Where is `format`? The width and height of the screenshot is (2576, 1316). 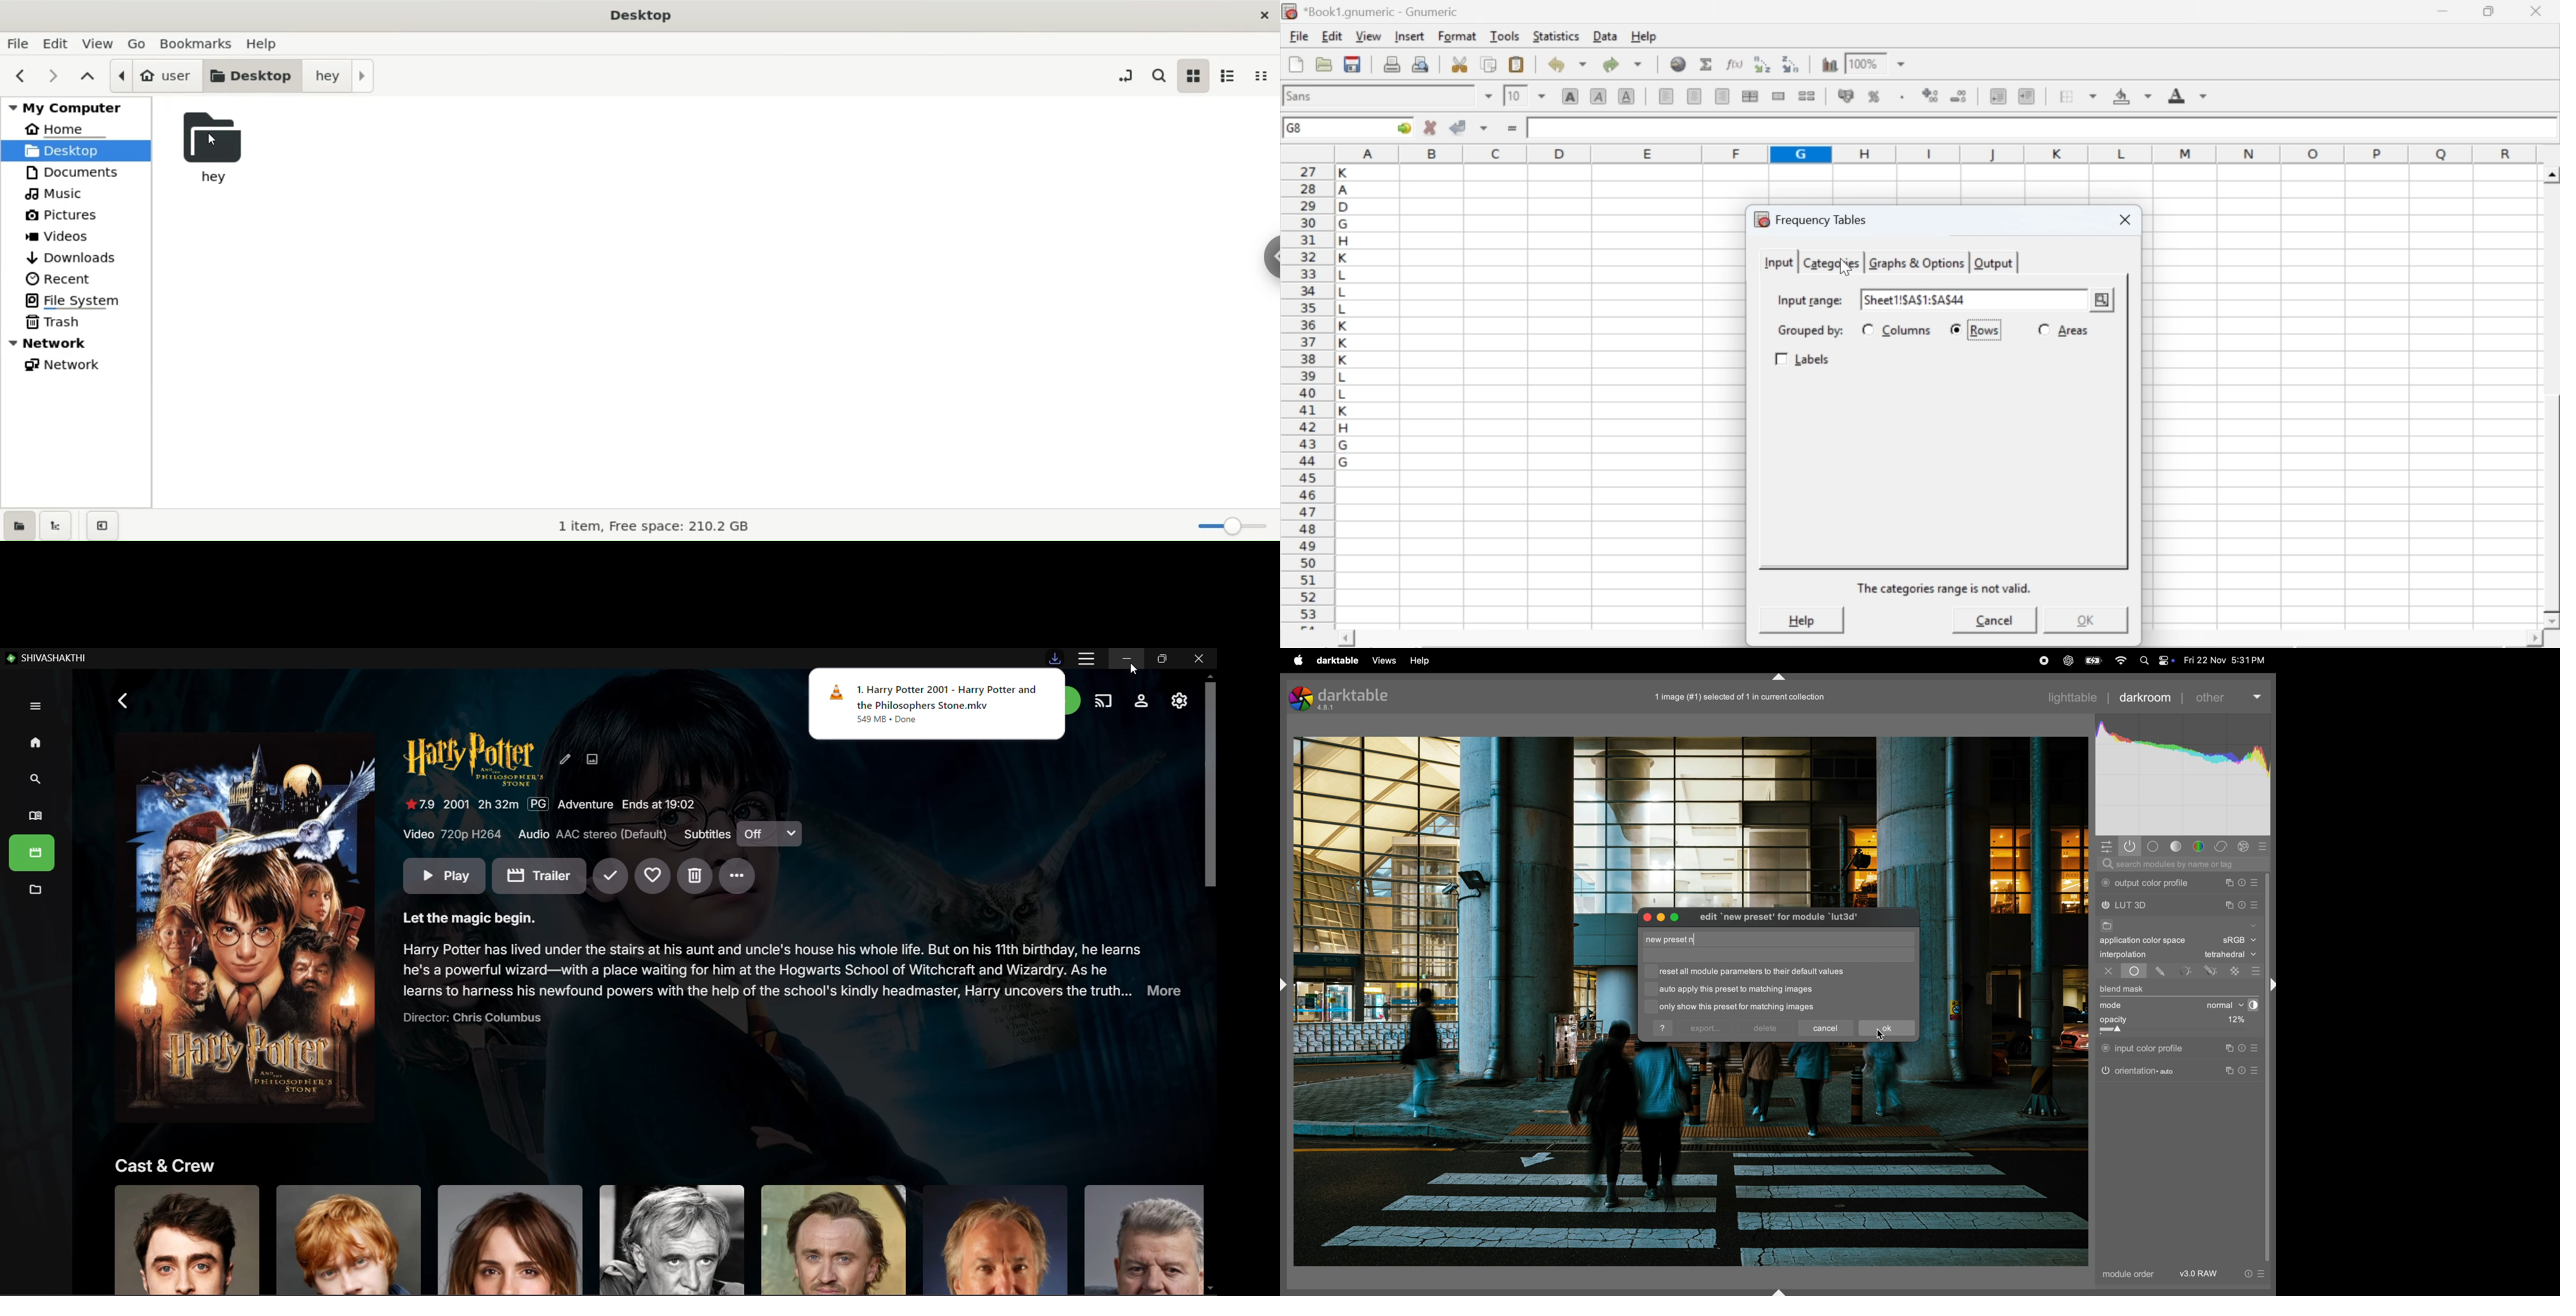 format is located at coordinates (1458, 36).